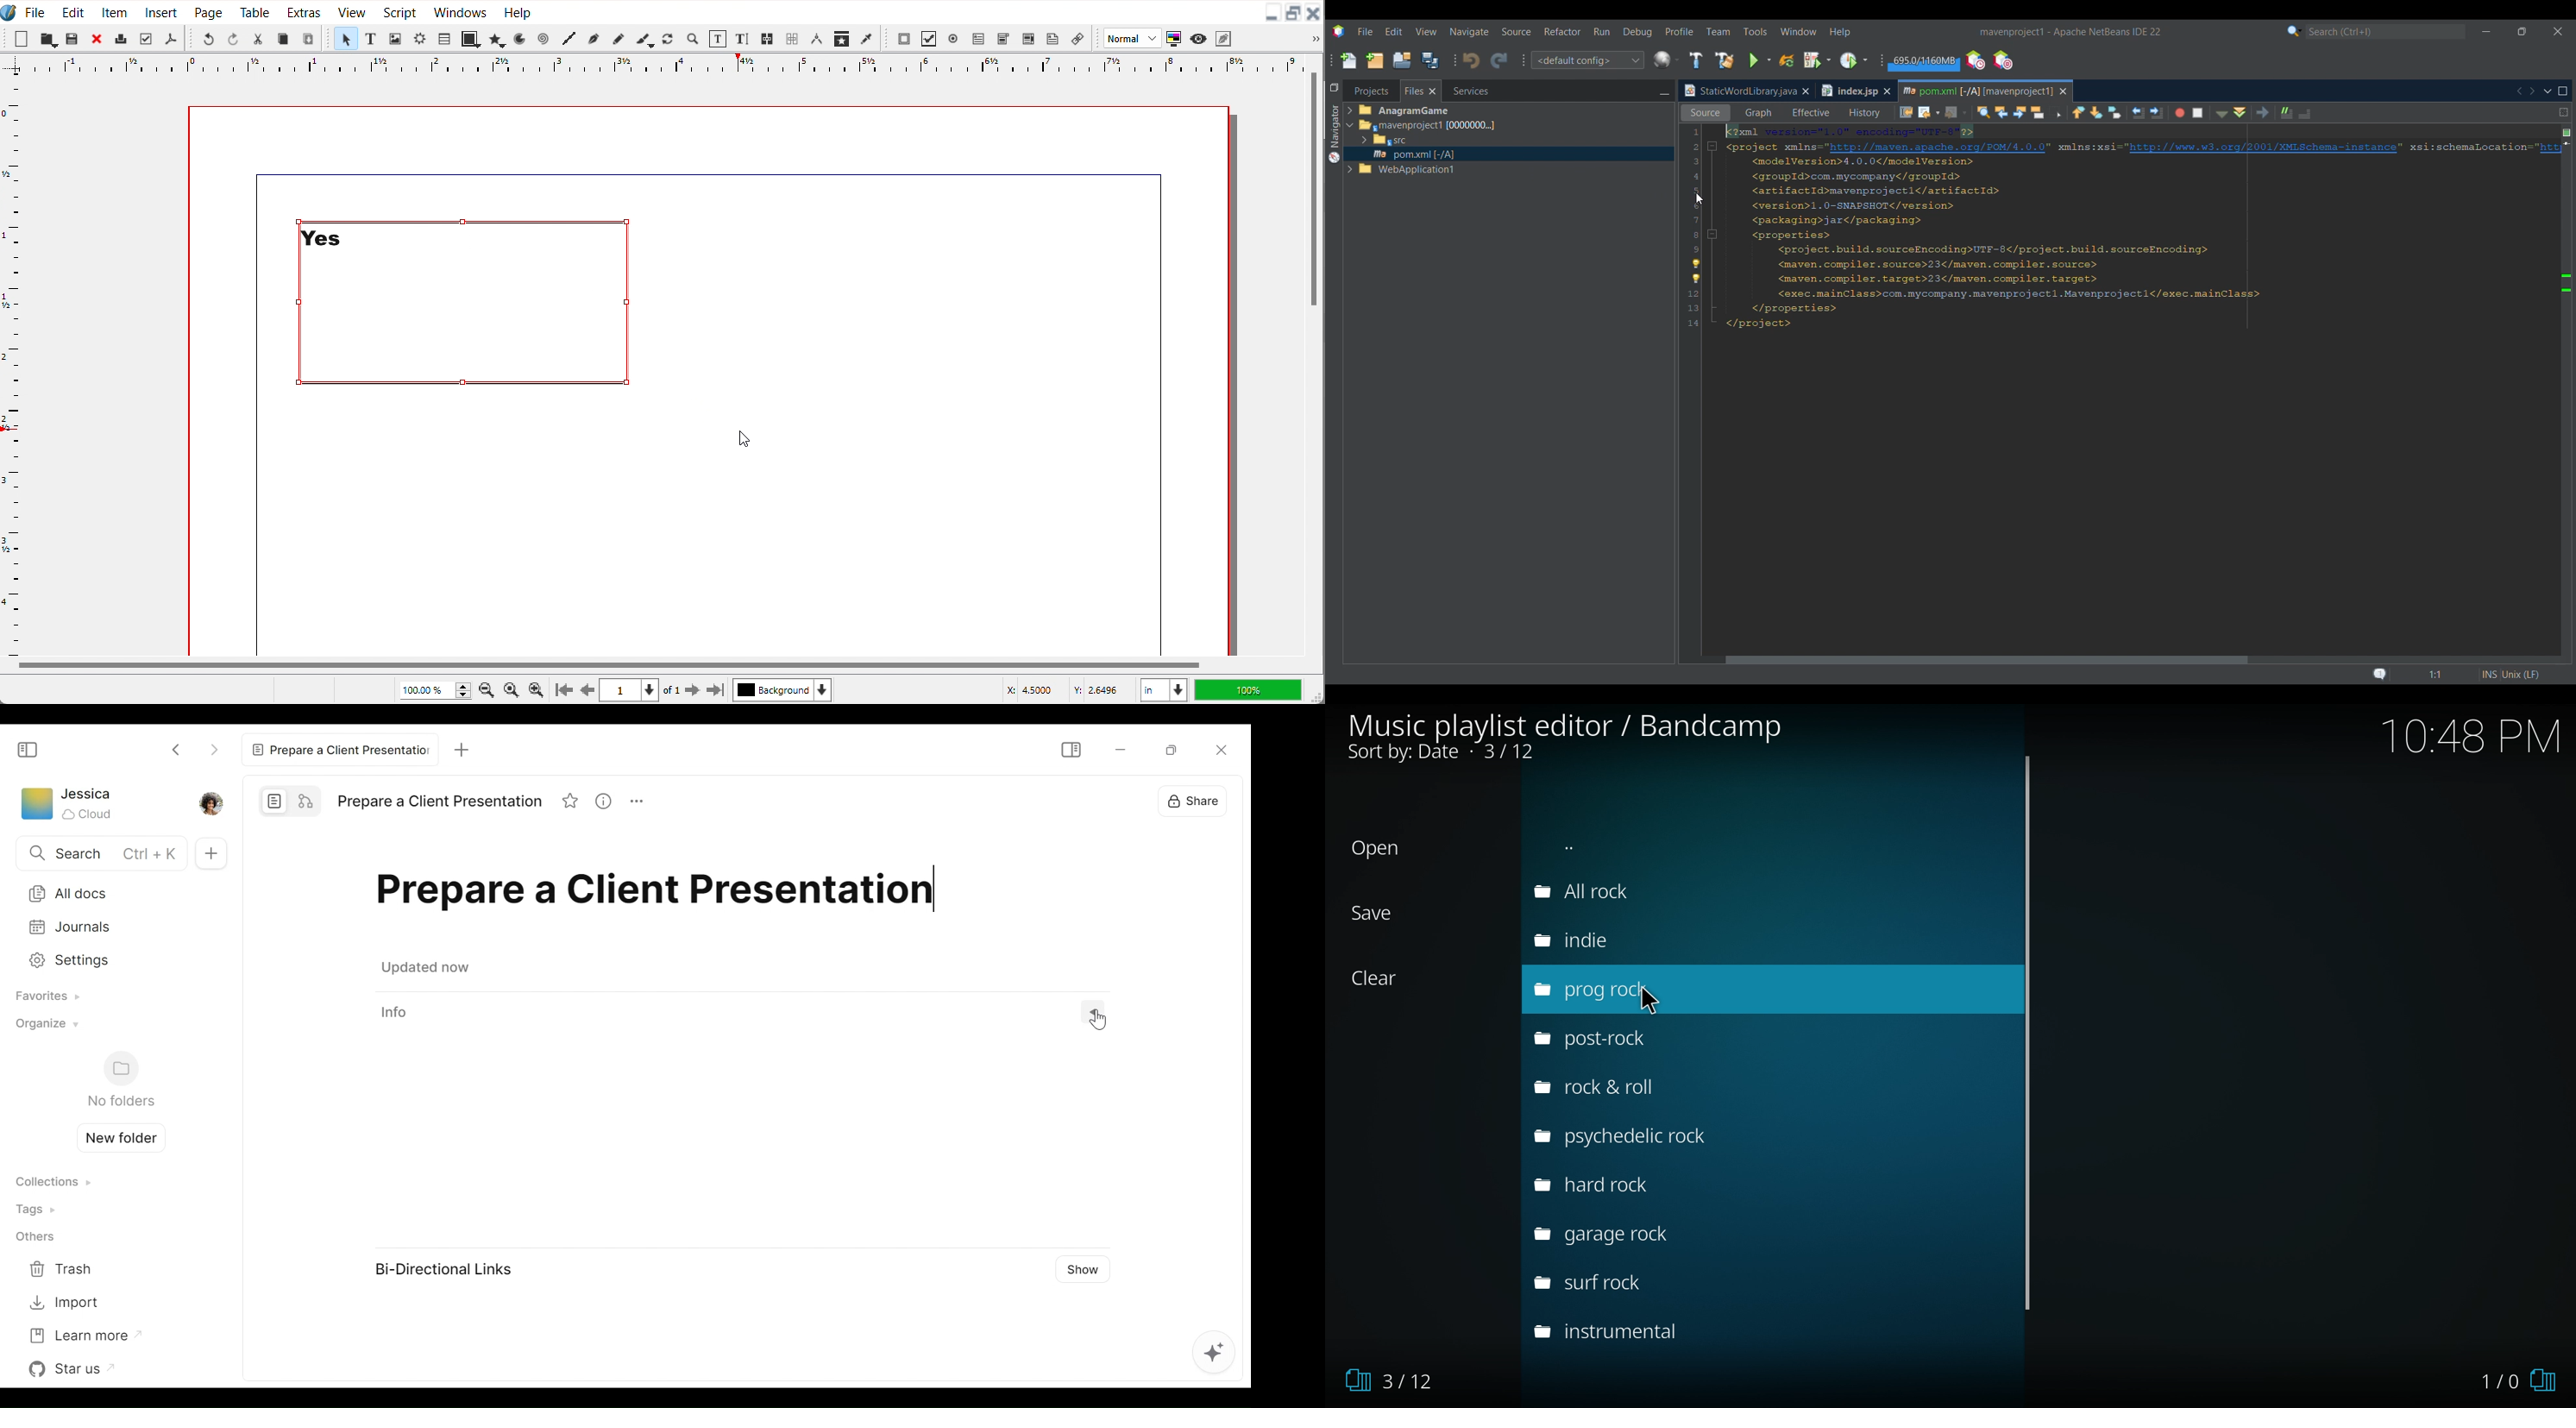 This screenshot has height=1428, width=2576. What do you see at coordinates (2079, 110) in the screenshot?
I see `Previous bookmark` at bounding box center [2079, 110].